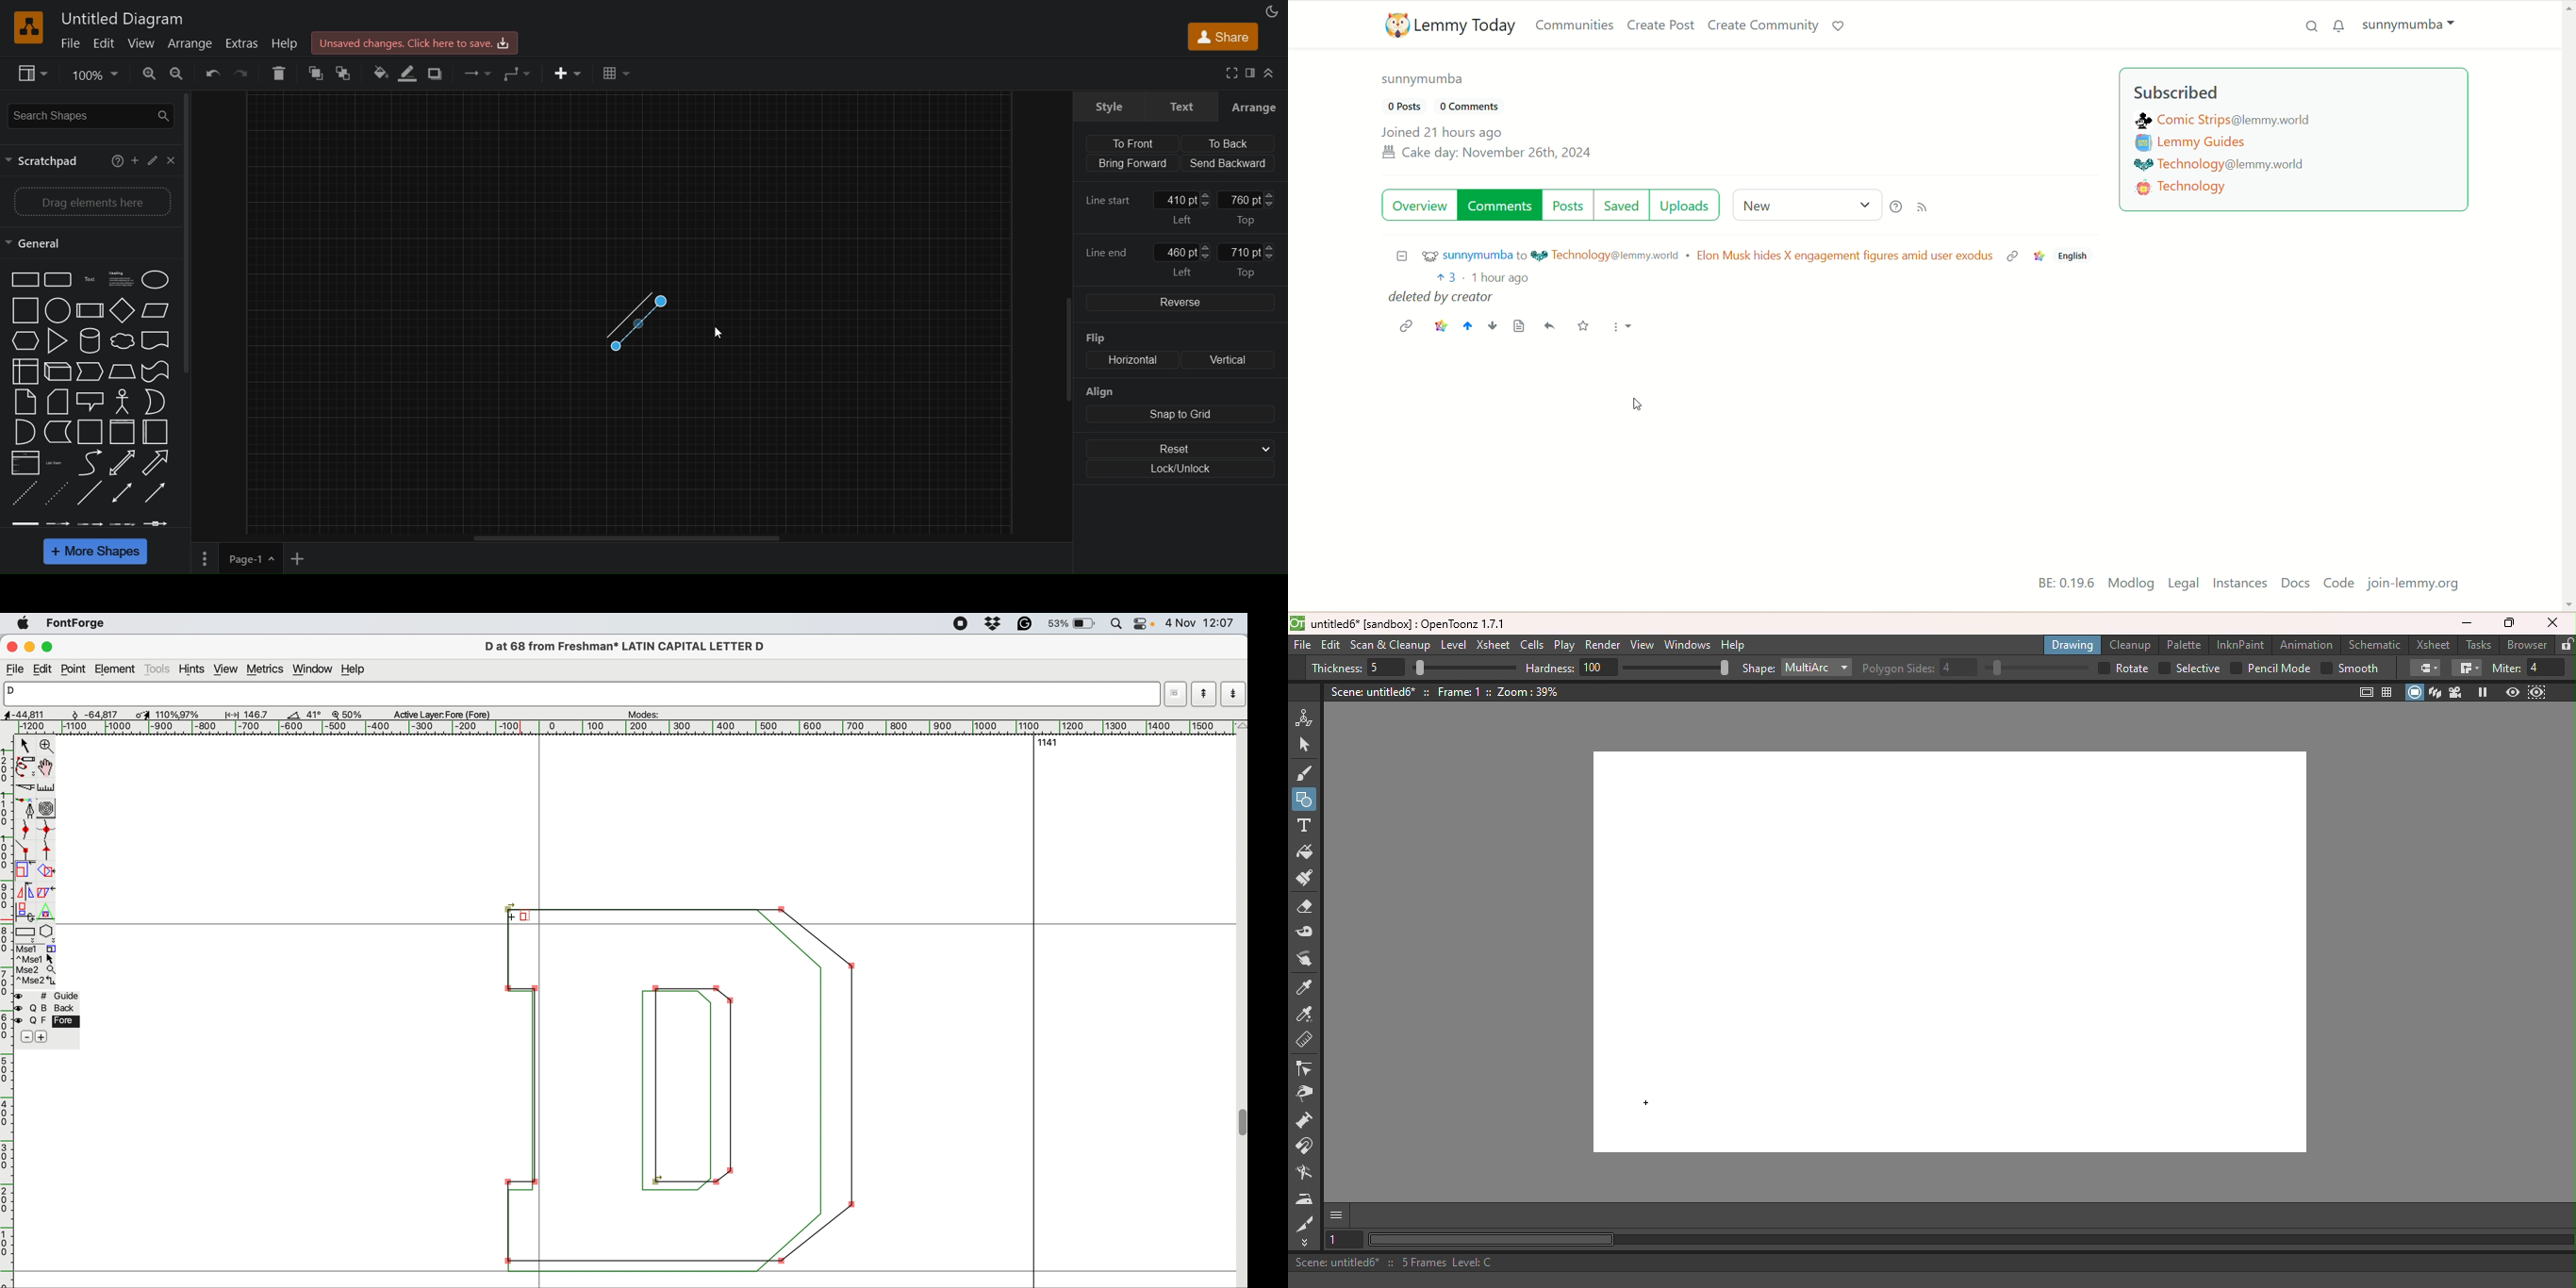 The height and width of the screenshot is (1288, 2576). I want to click on Windows, so click(1688, 645).